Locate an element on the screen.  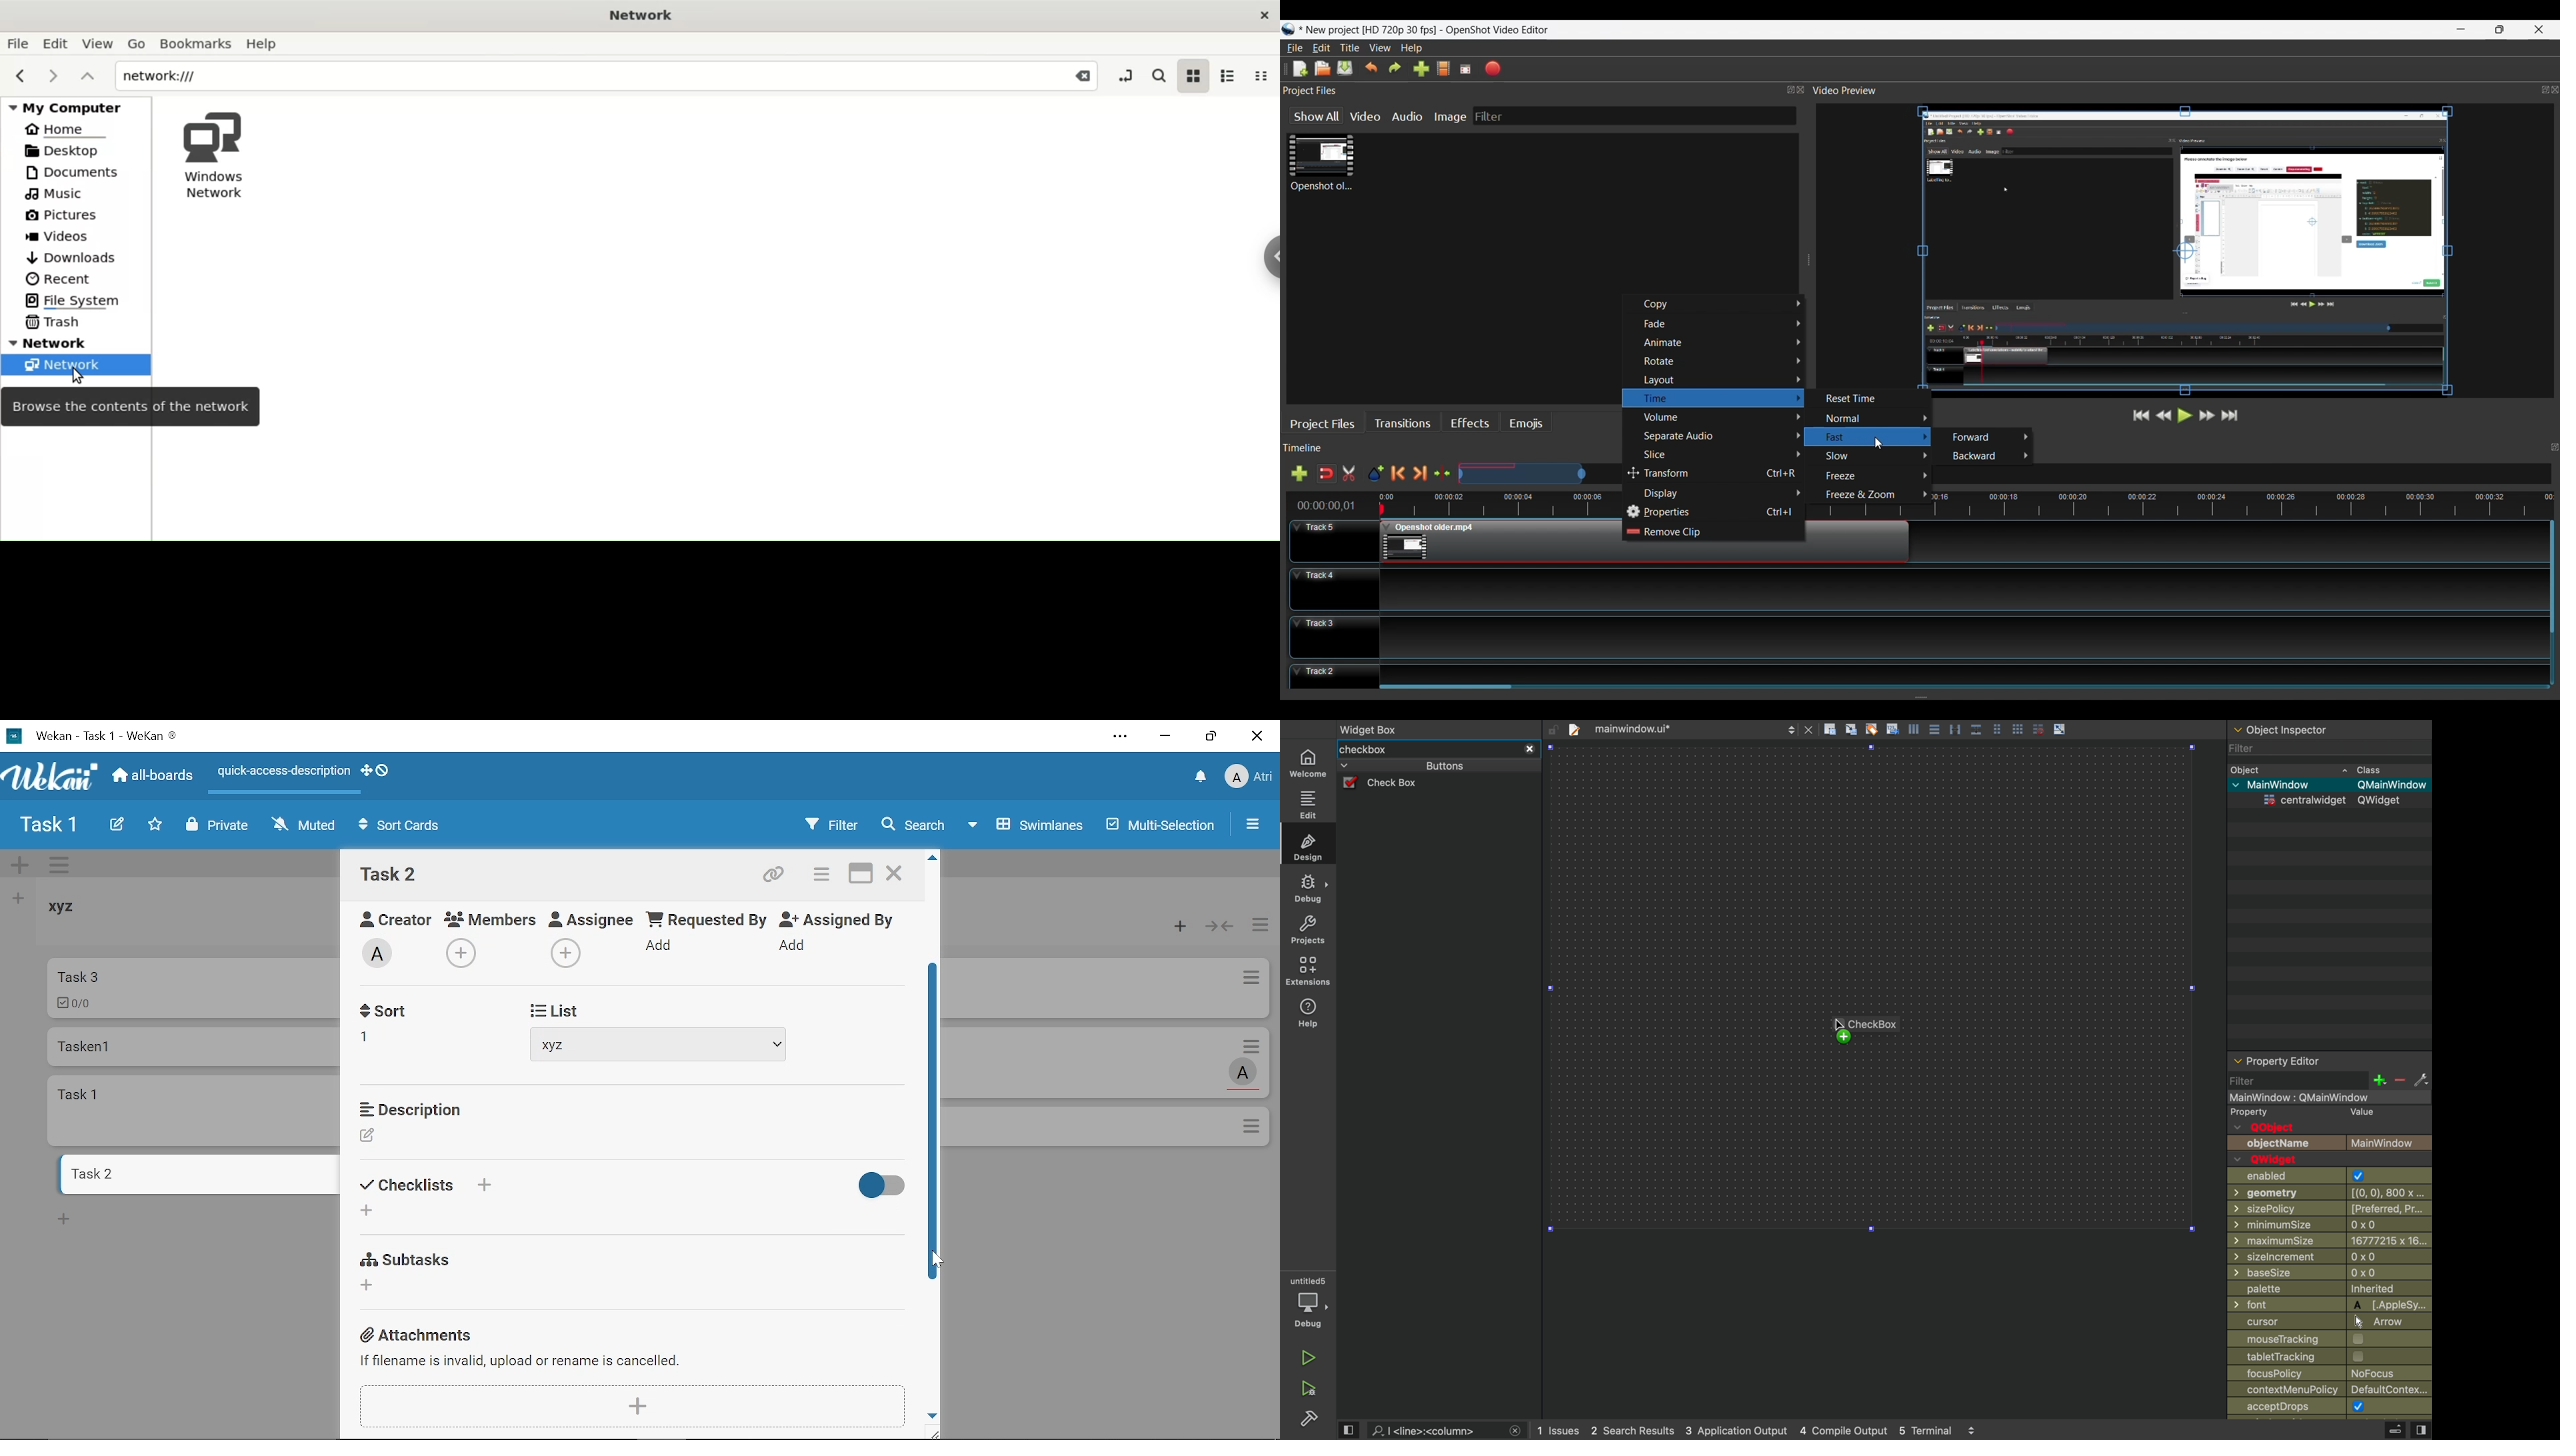
Sort is located at coordinates (409, 1185).